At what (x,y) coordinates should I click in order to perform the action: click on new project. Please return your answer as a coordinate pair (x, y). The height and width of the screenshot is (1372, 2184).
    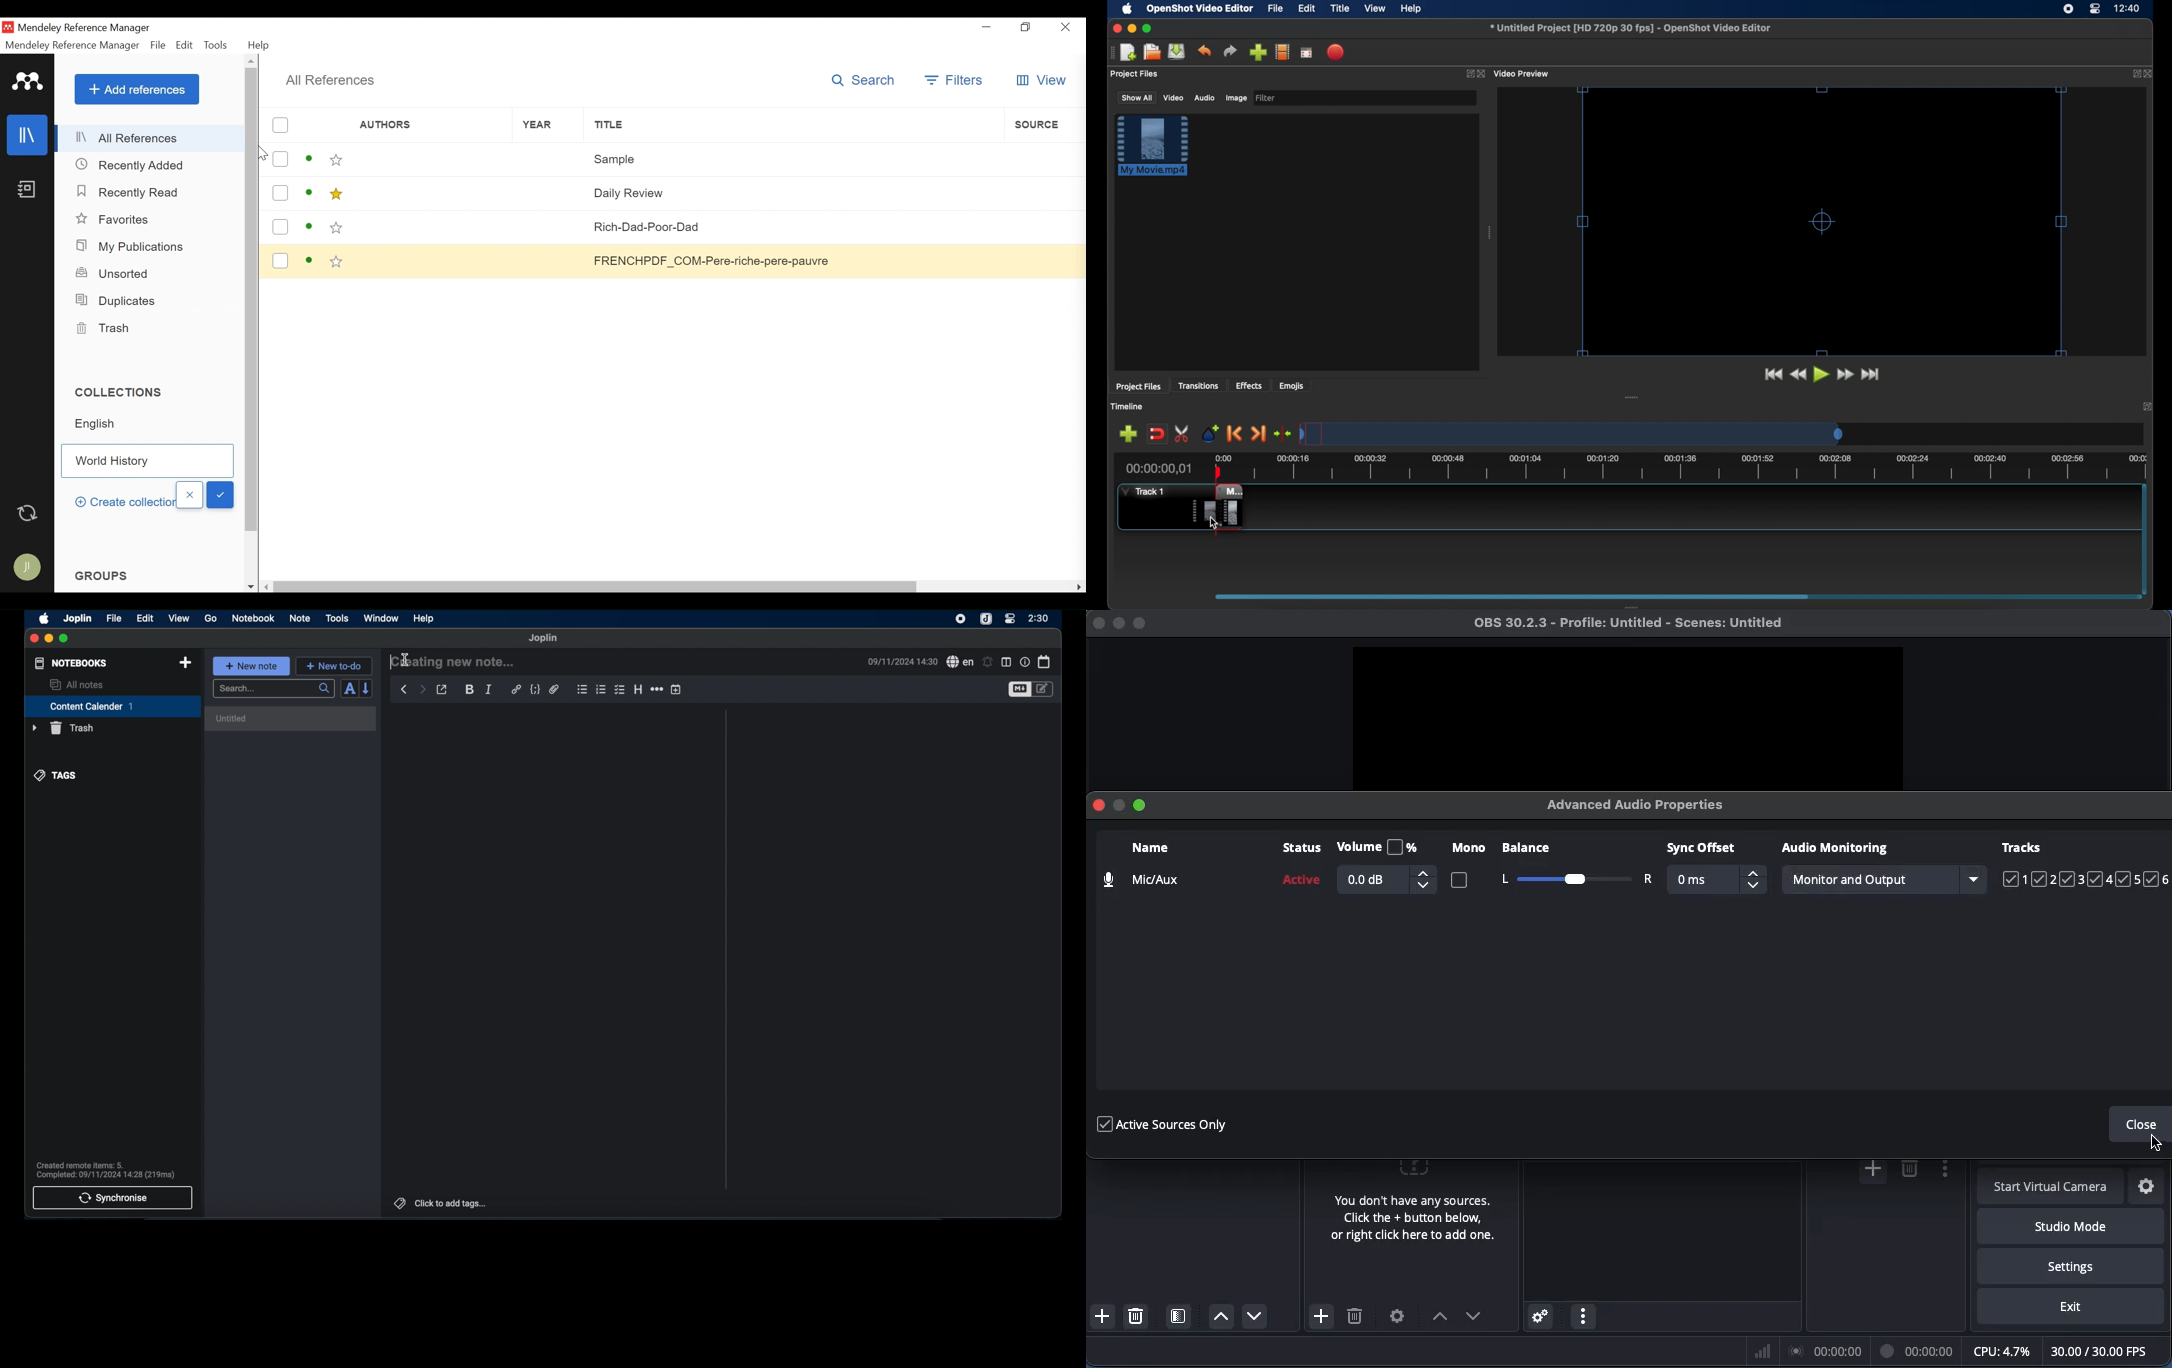
    Looking at the image, I should click on (1128, 53).